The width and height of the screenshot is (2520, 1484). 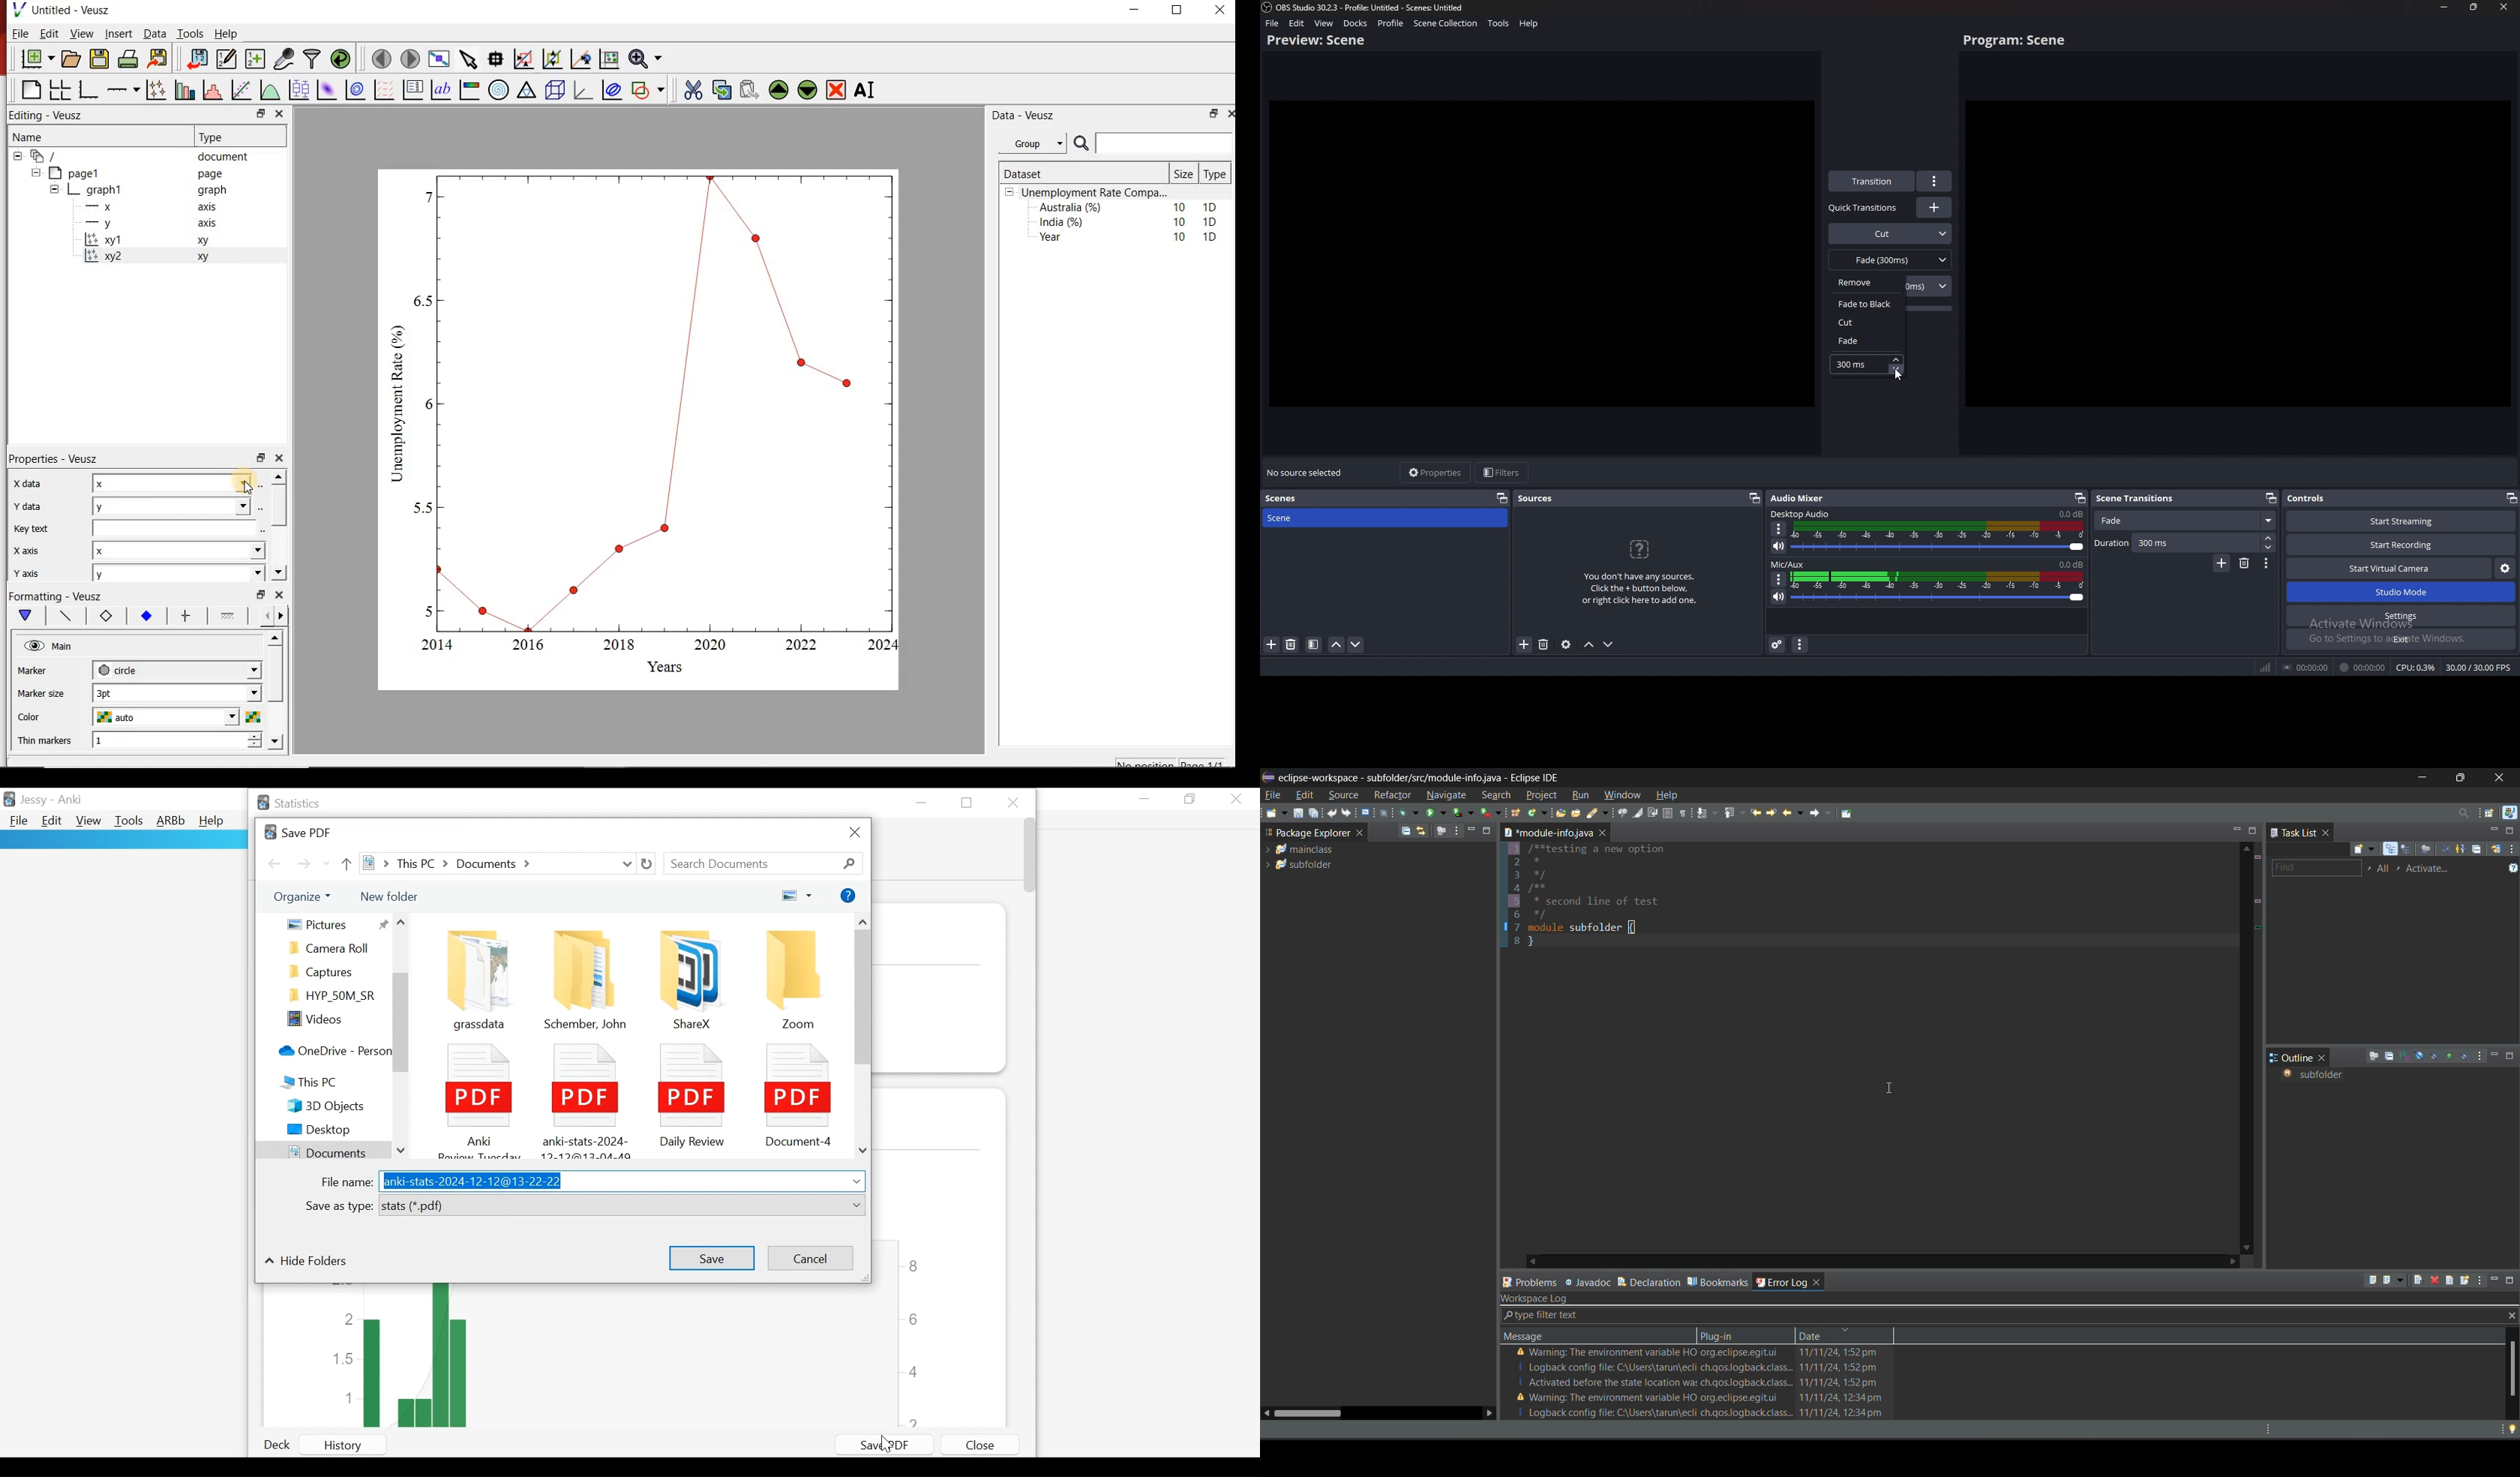 I want to click on Size, so click(x=1186, y=174).